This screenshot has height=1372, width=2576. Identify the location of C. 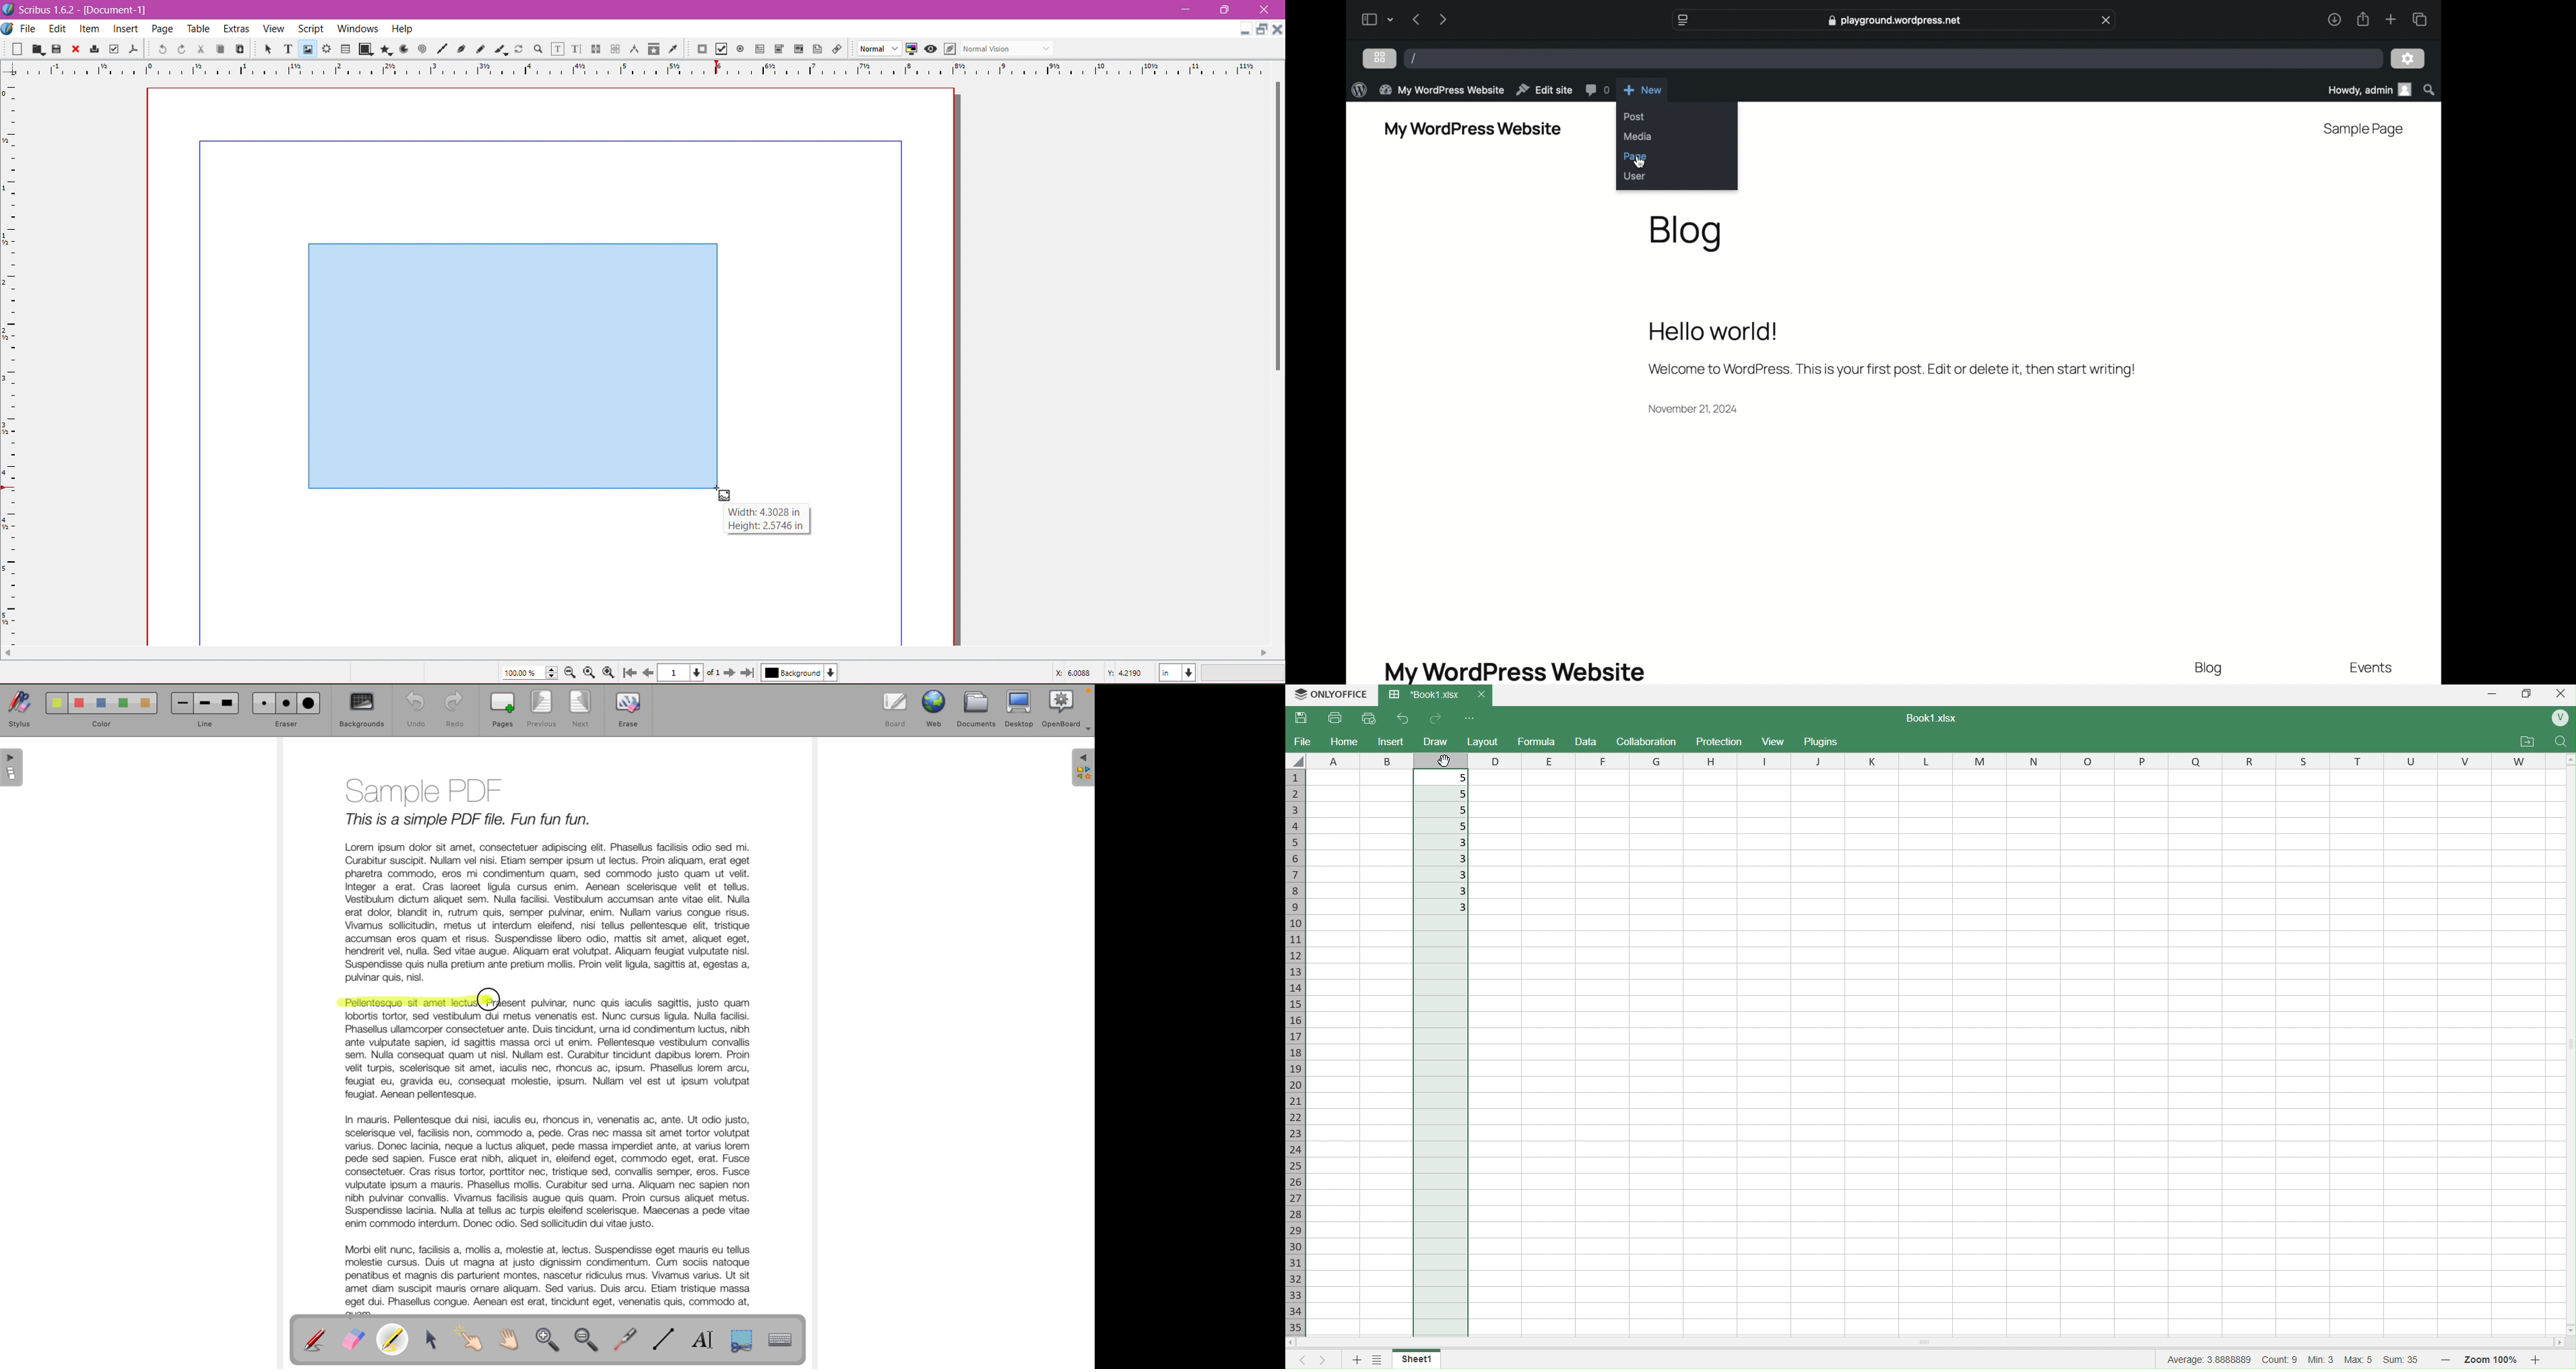
(1440, 761).